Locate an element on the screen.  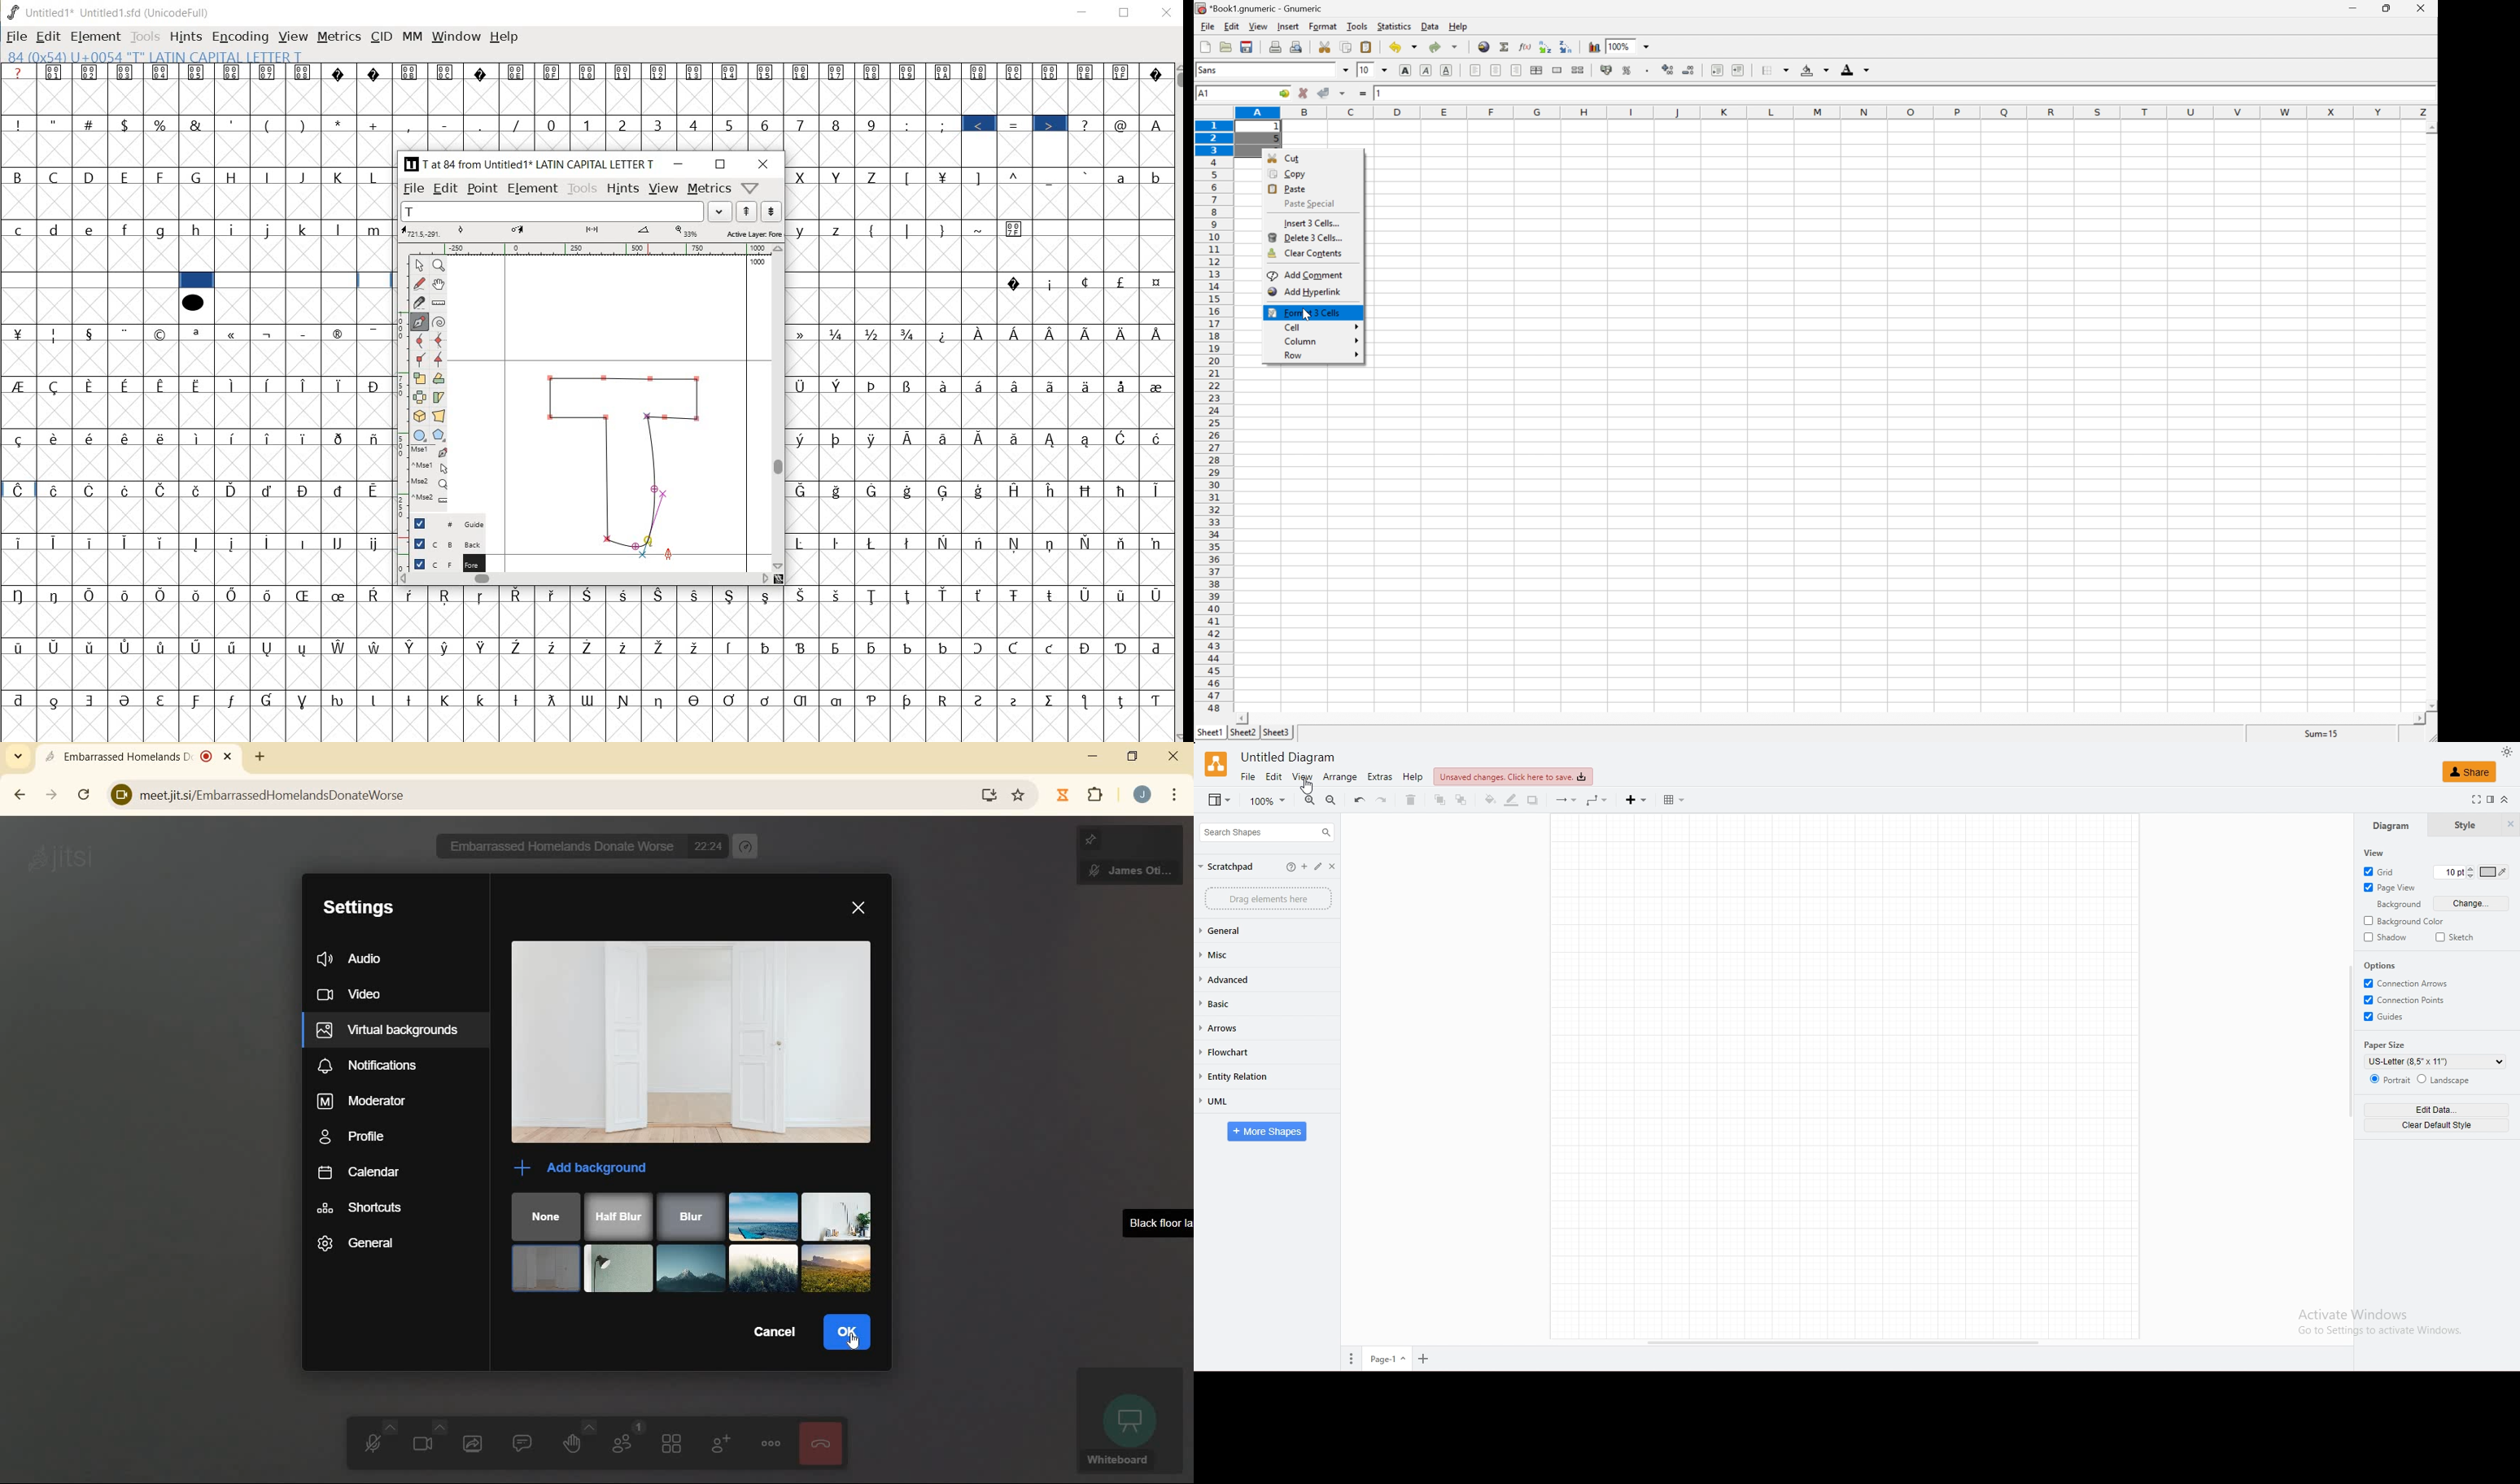
Symbol is located at coordinates (981, 699).